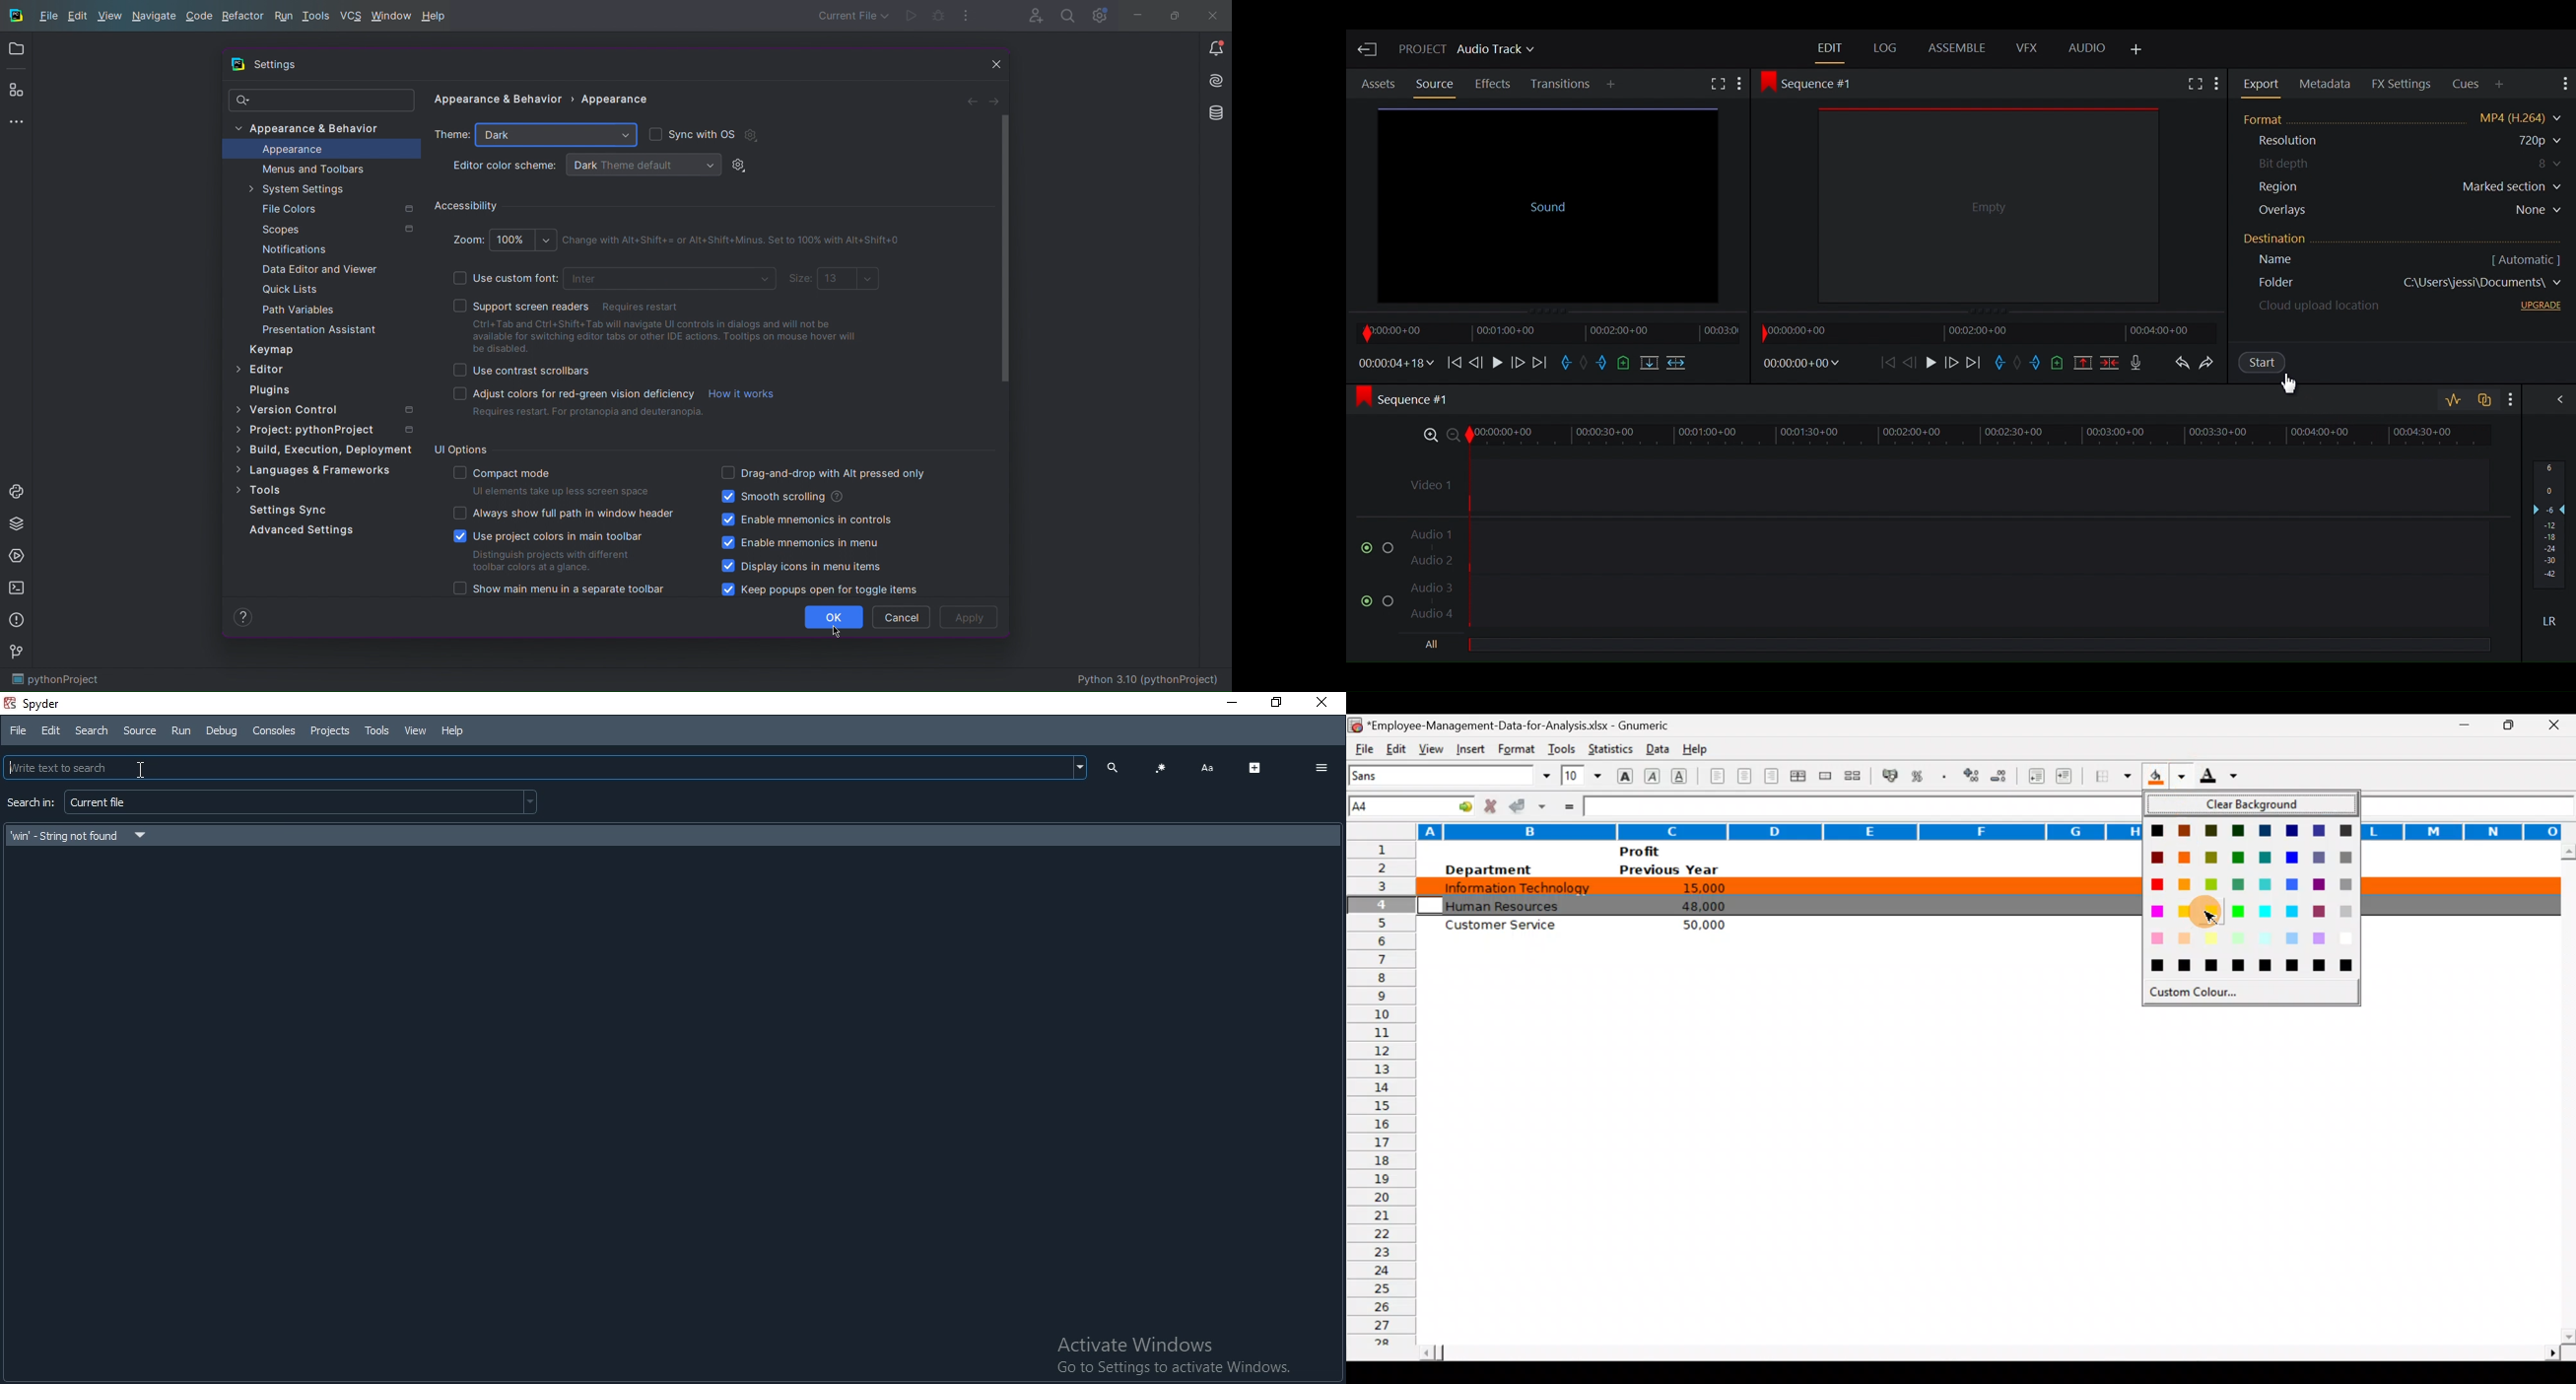 This screenshot has height=1400, width=2576. Describe the element at coordinates (2253, 805) in the screenshot. I see `Clear background` at that location.